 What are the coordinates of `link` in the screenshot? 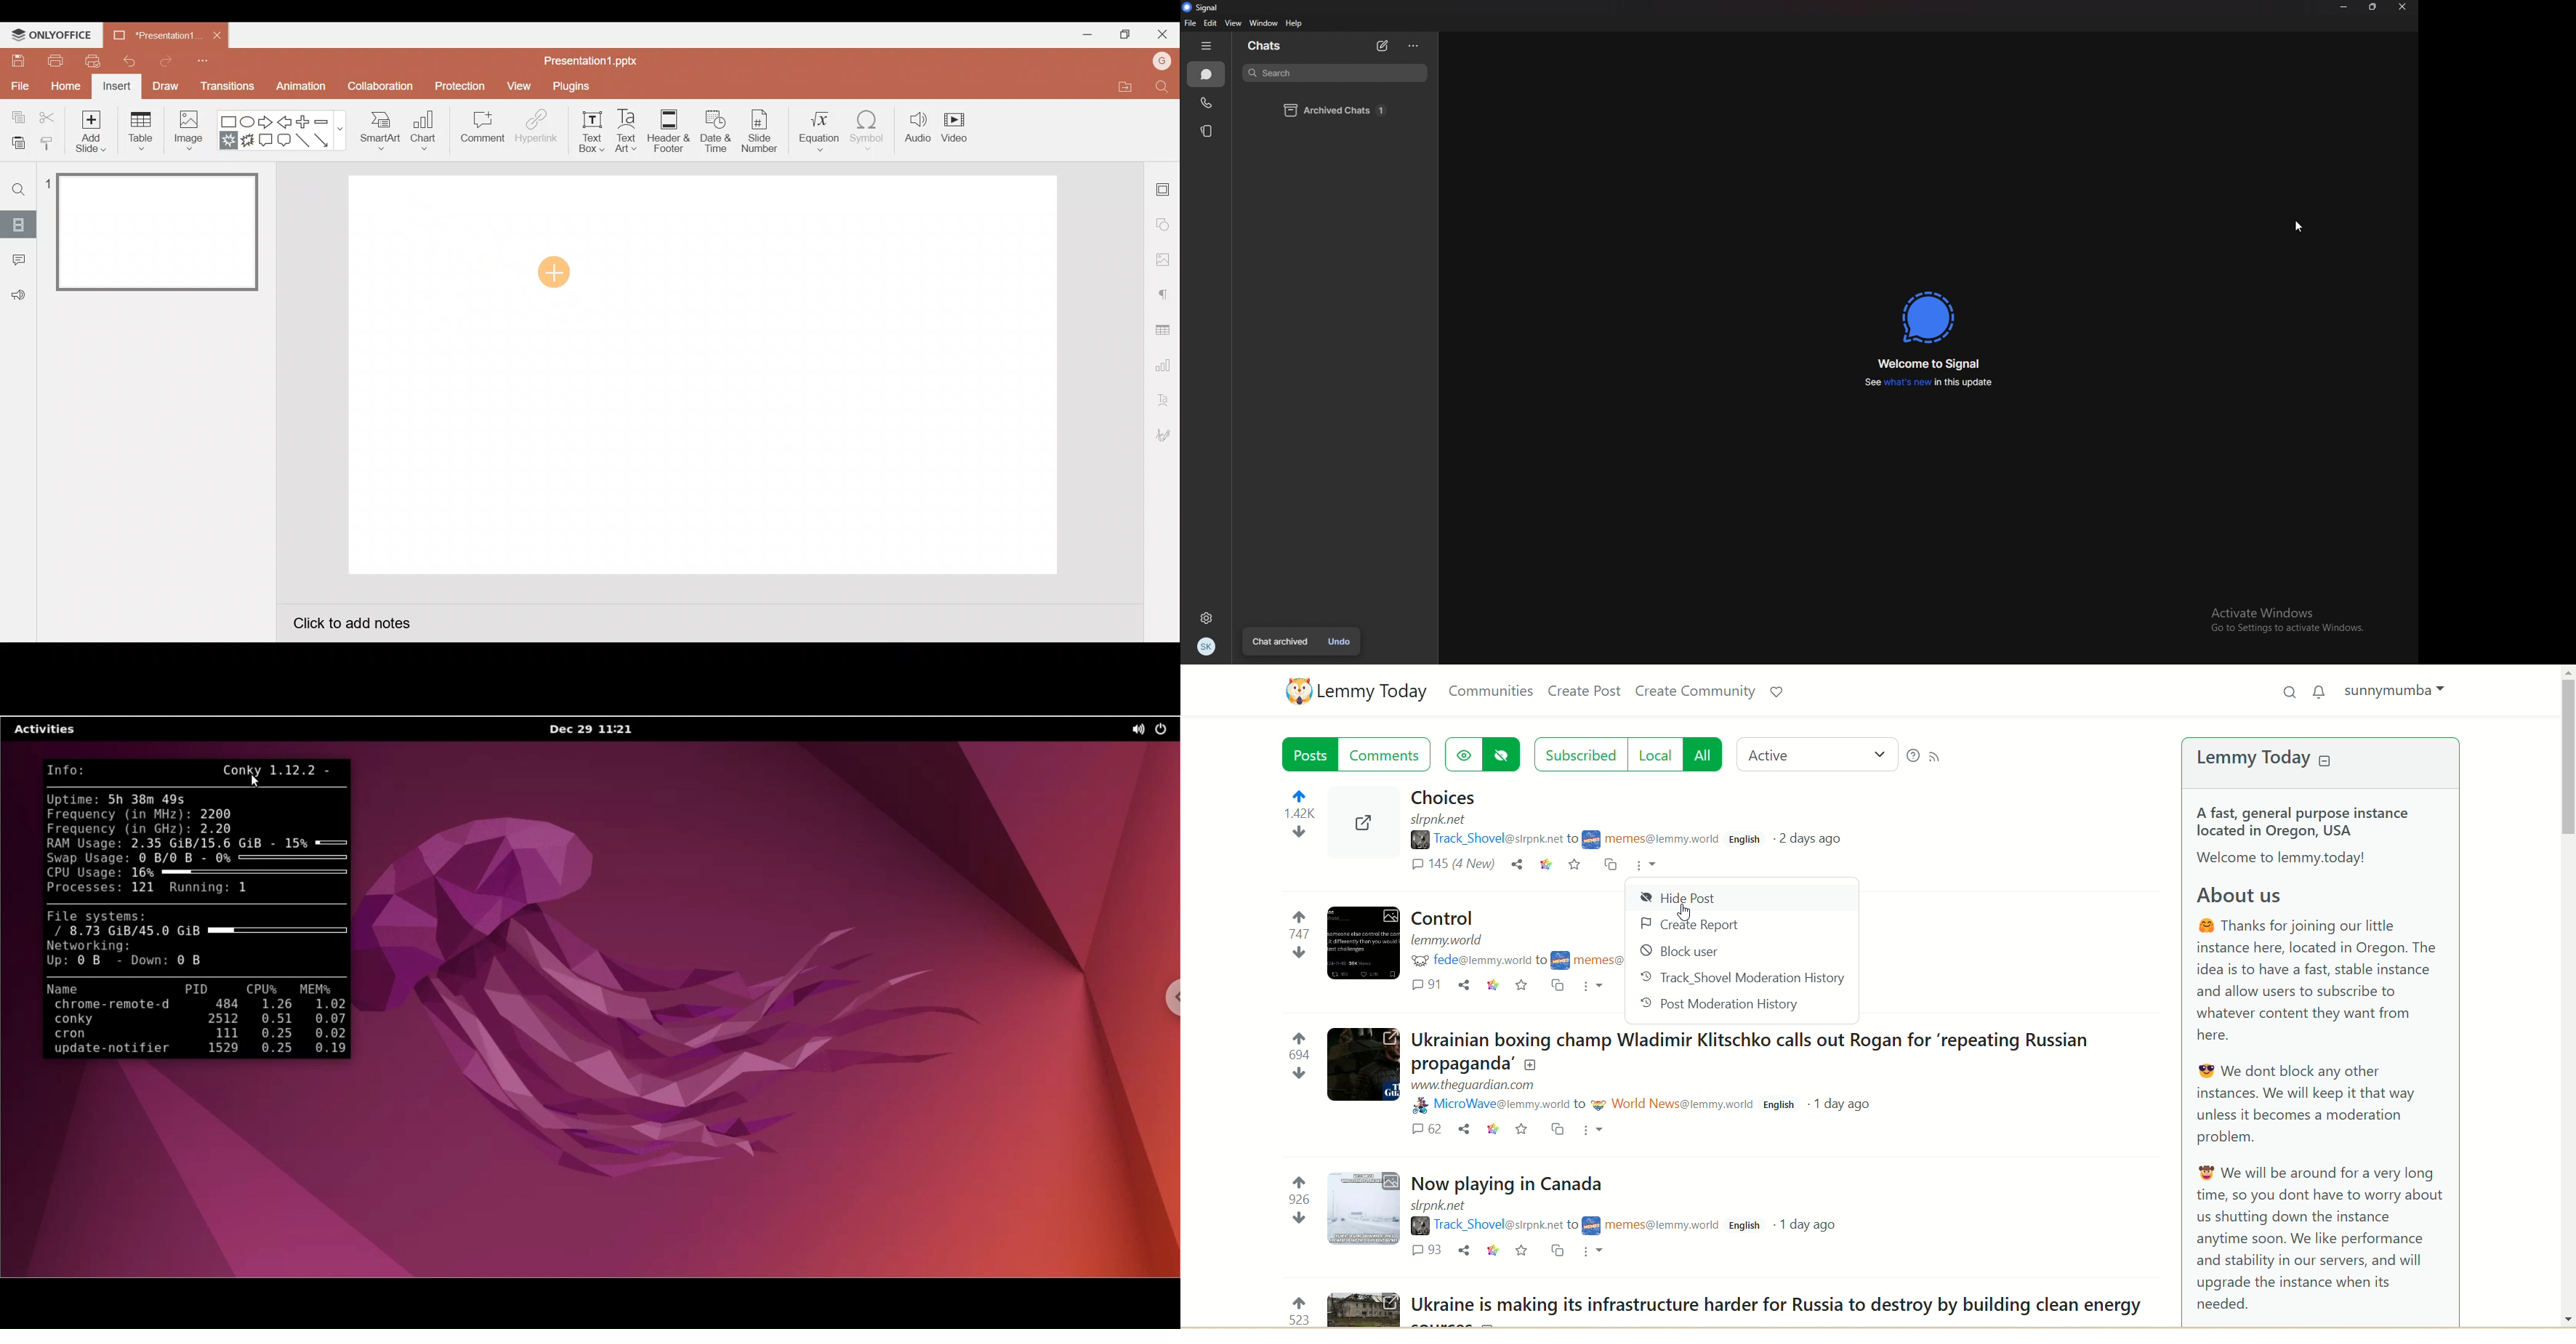 It's located at (1490, 1128).